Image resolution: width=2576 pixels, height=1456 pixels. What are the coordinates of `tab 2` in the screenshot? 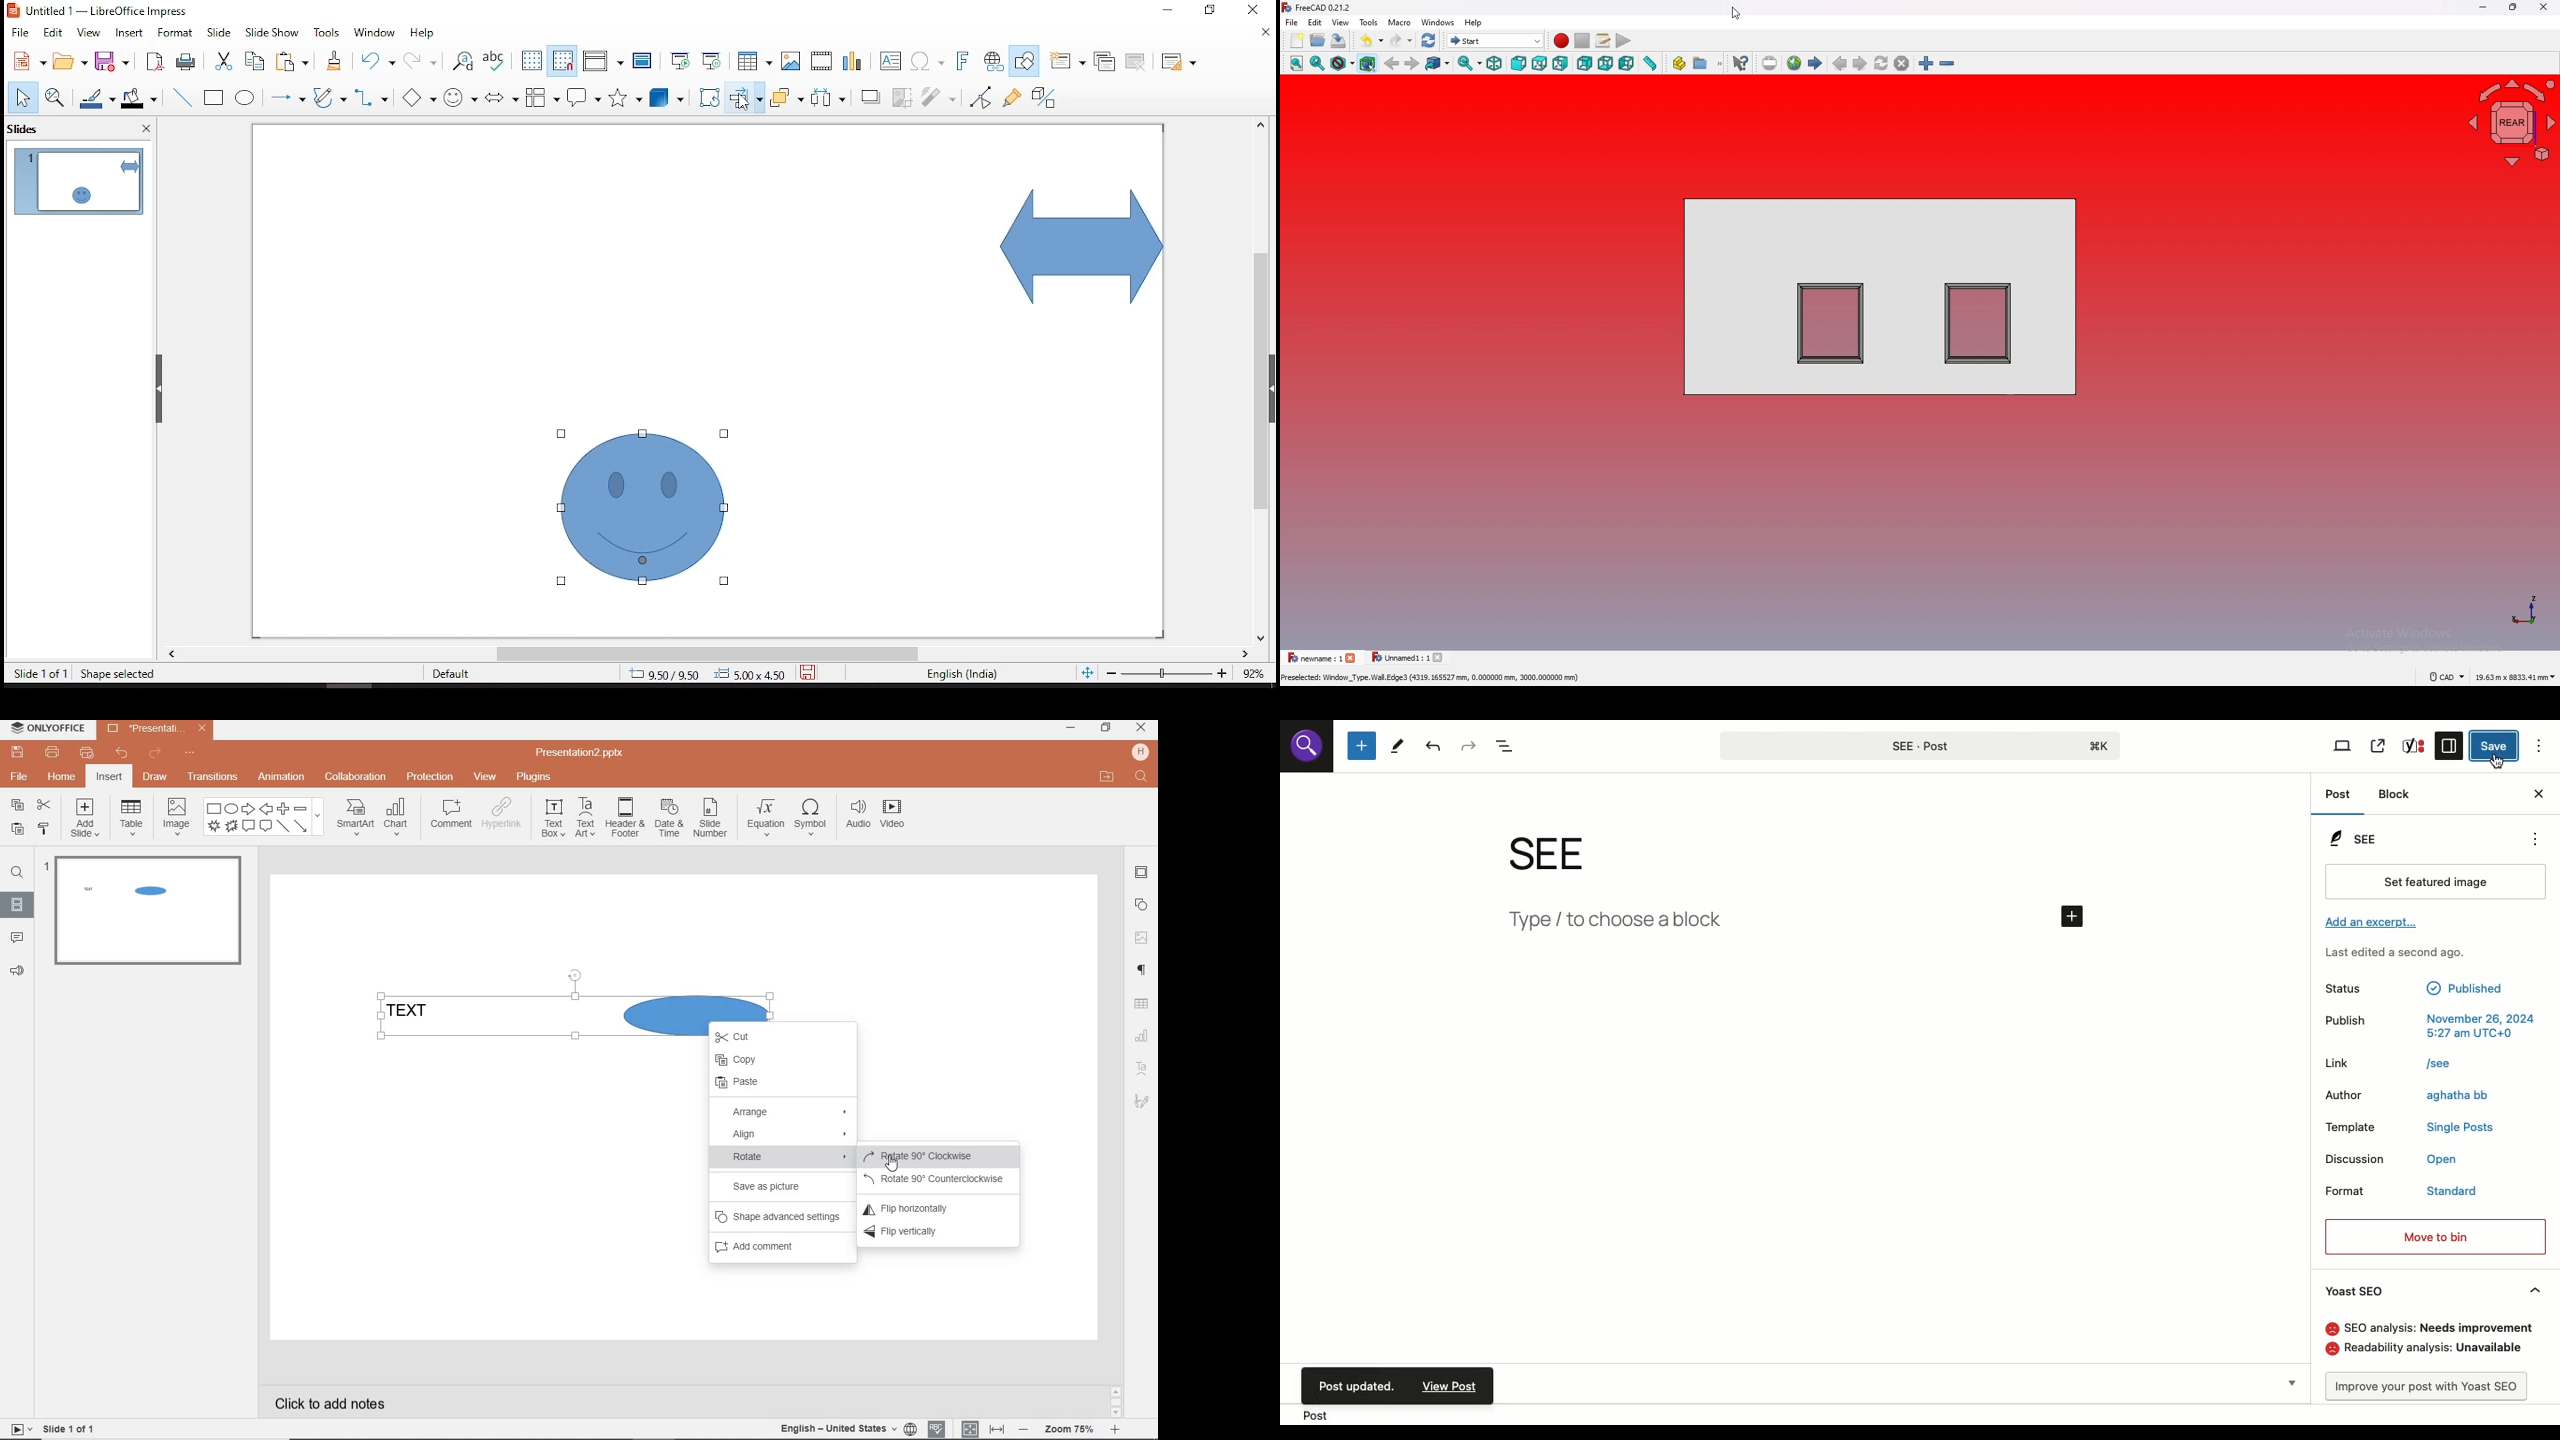 It's located at (1408, 659).